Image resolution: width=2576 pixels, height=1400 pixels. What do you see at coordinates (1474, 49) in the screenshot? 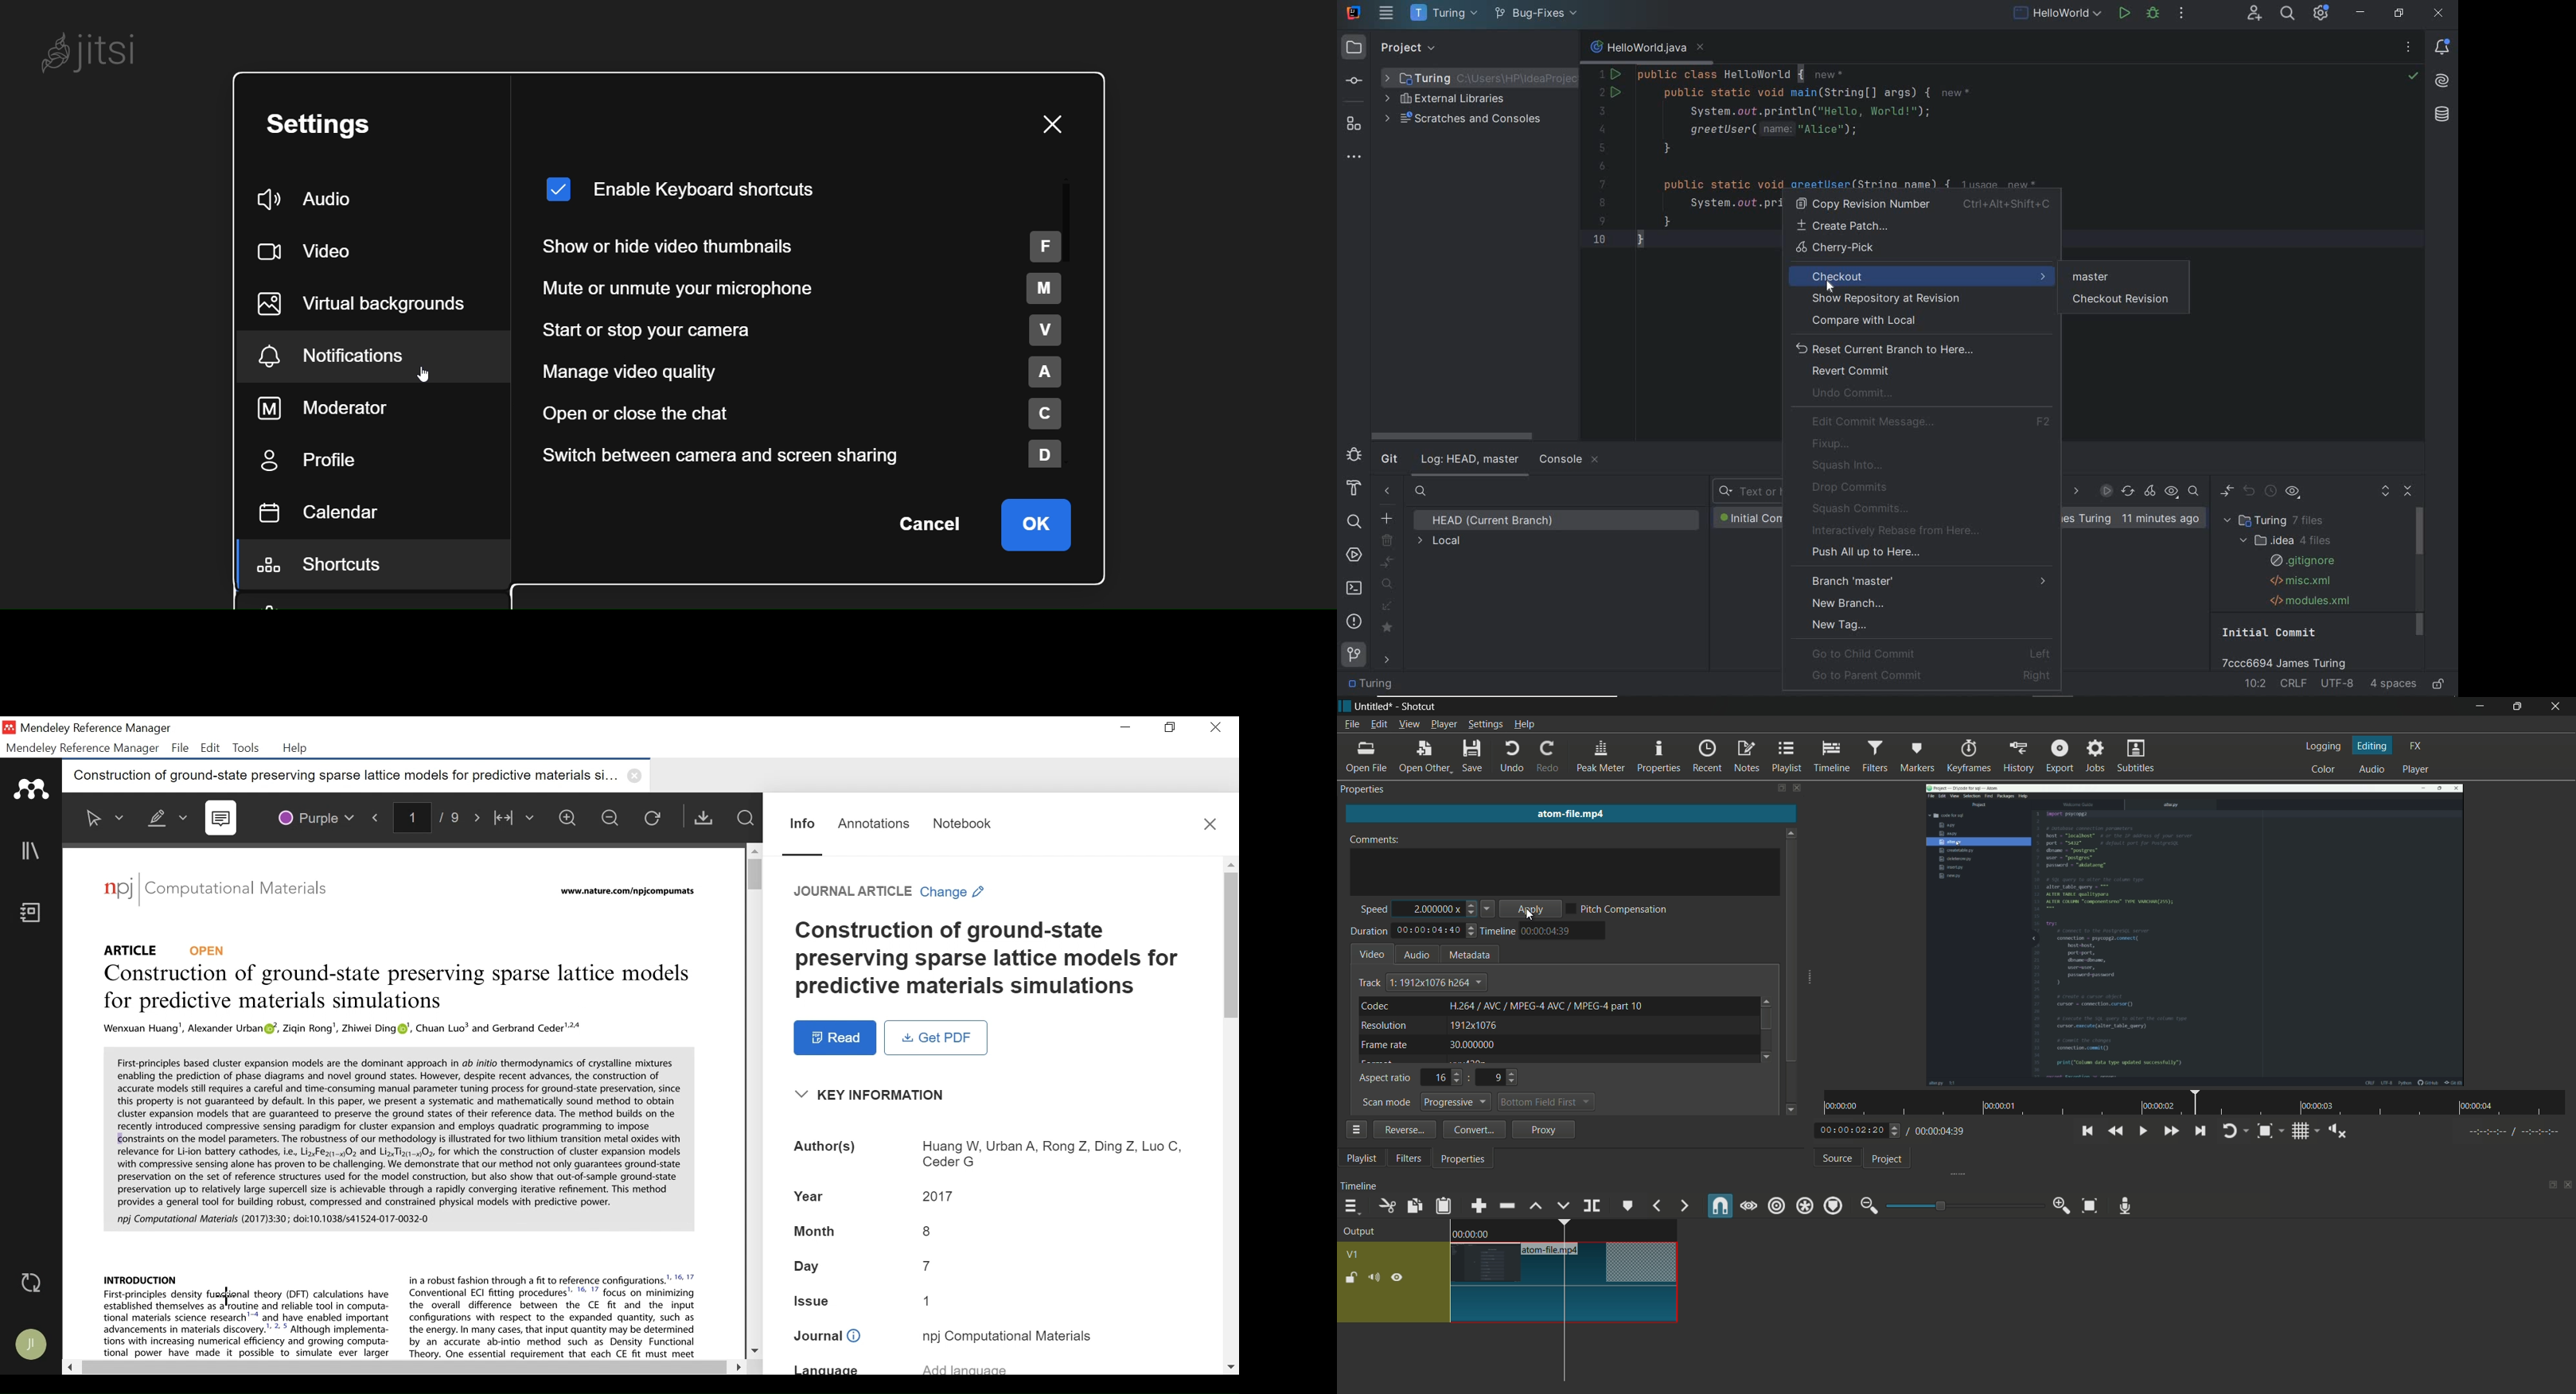
I see `select opened file` at bounding box center [1474, 49].